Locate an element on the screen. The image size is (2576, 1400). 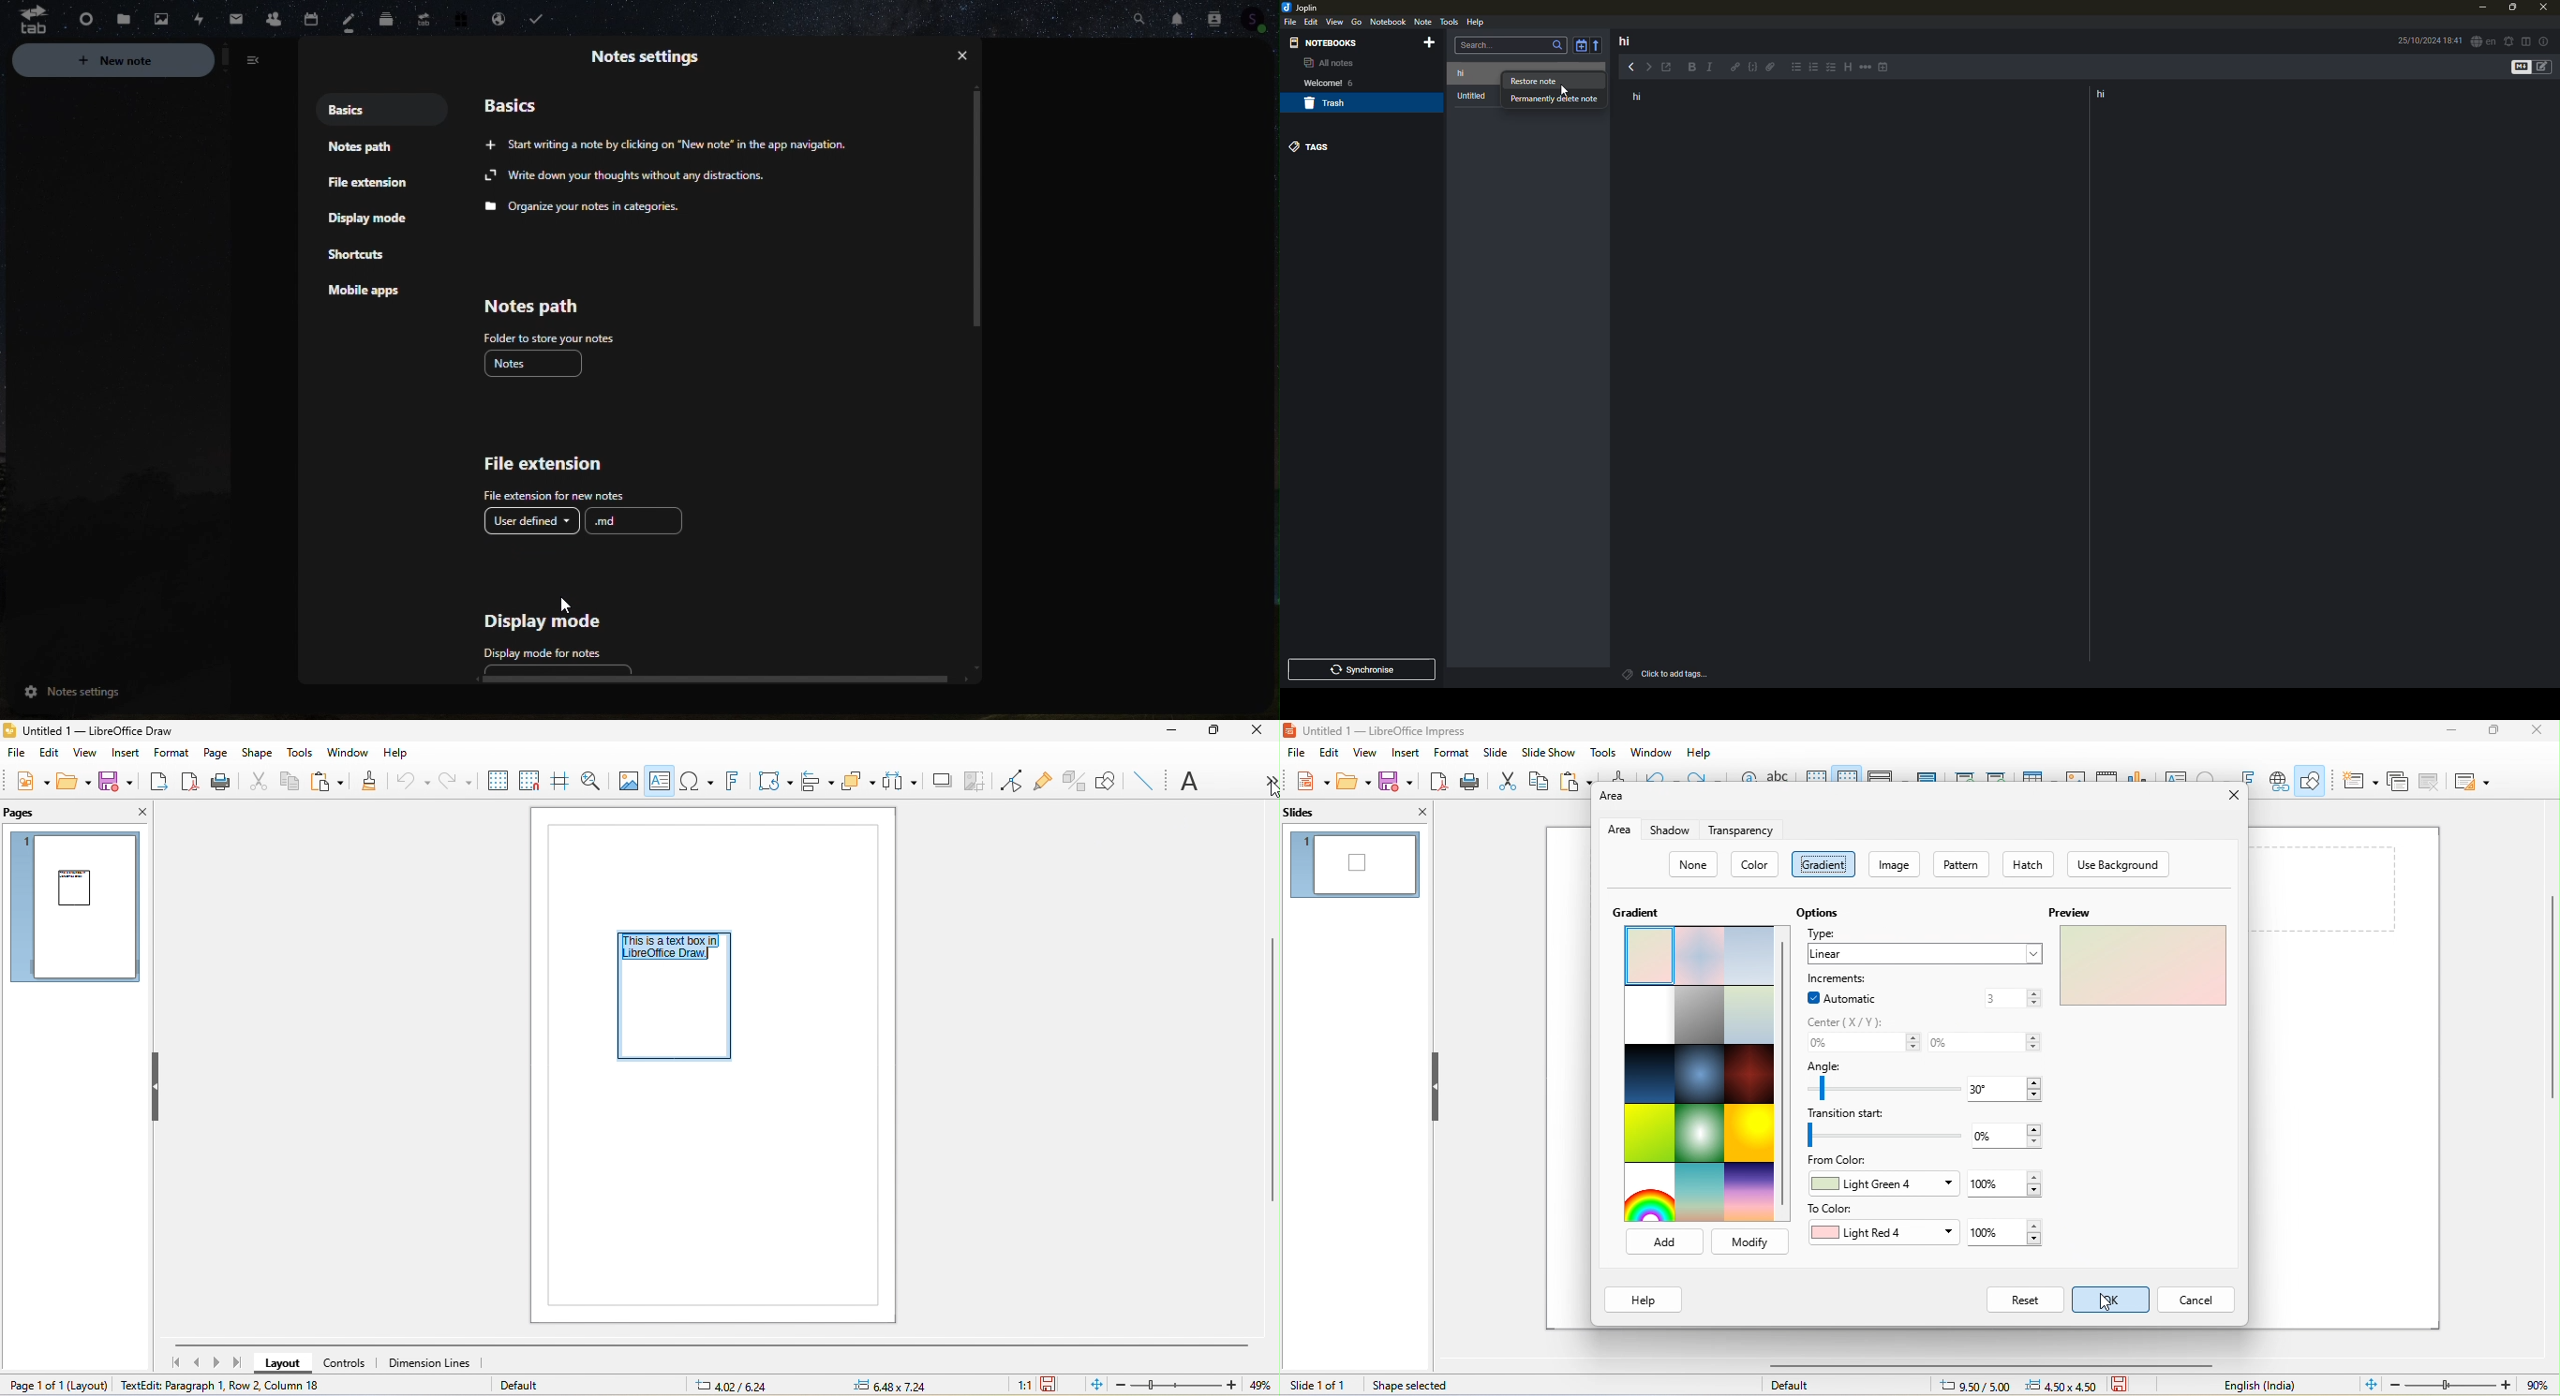
format is located at coordinates (1449, 753).